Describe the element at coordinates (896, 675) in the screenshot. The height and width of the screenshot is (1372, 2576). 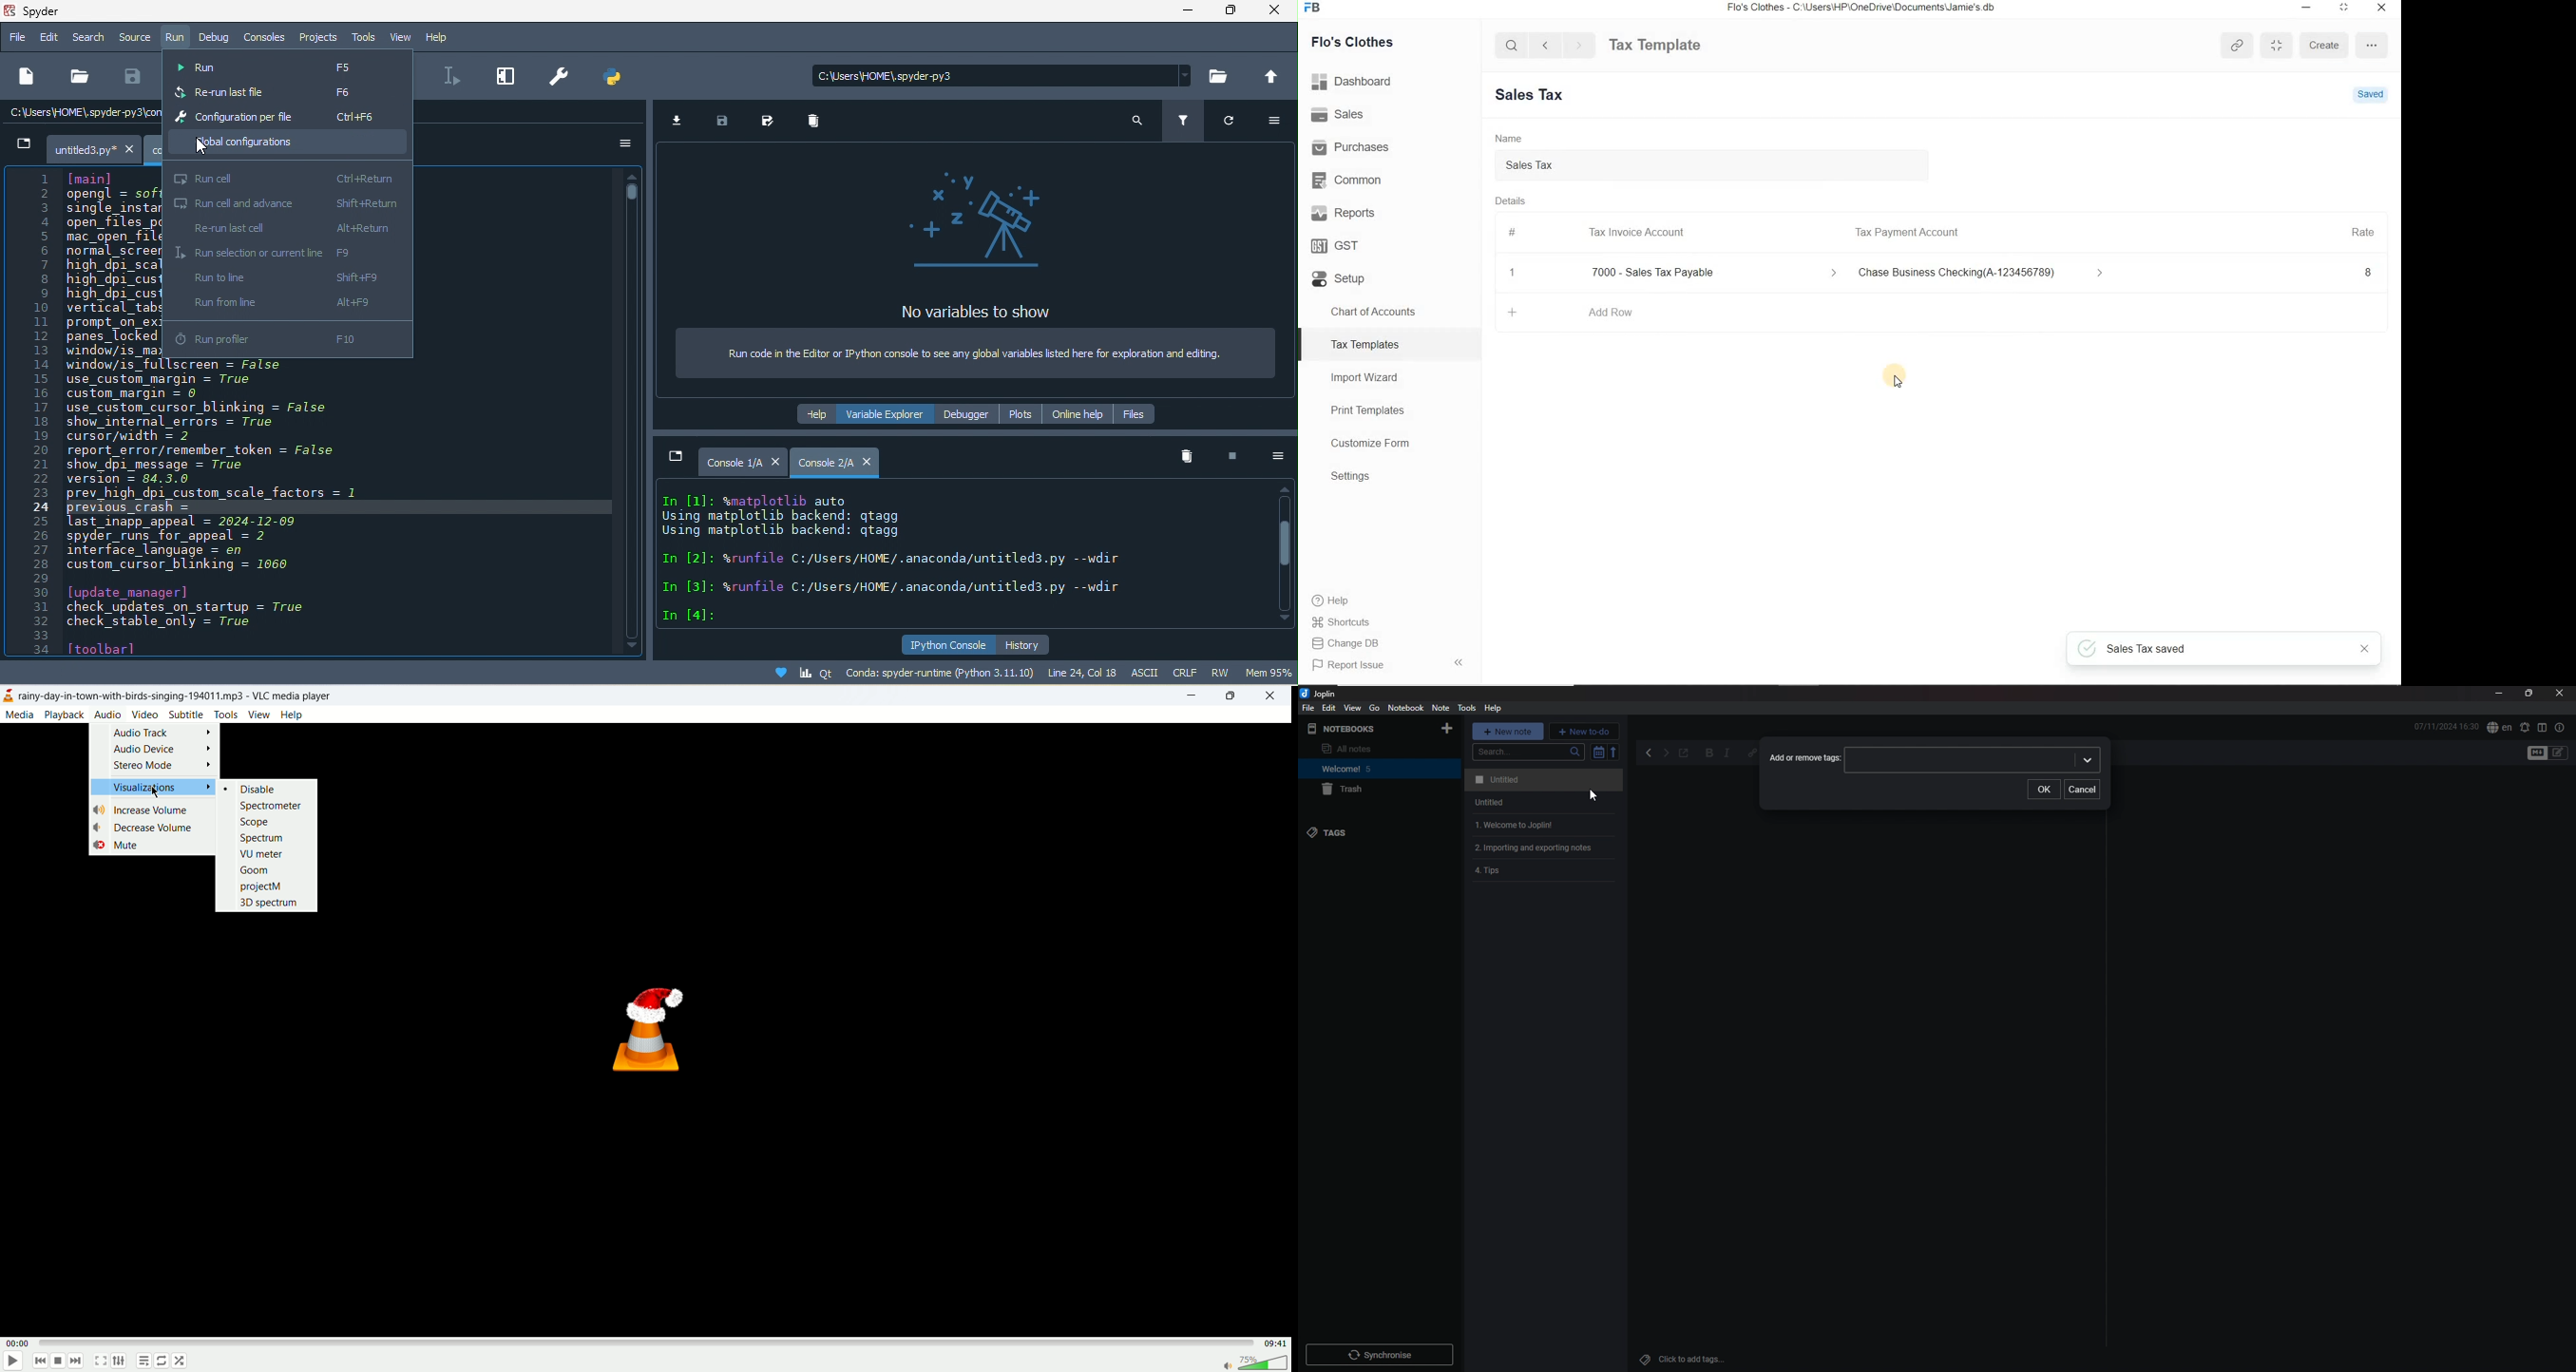
I see `conda spyde runtime` at that location.